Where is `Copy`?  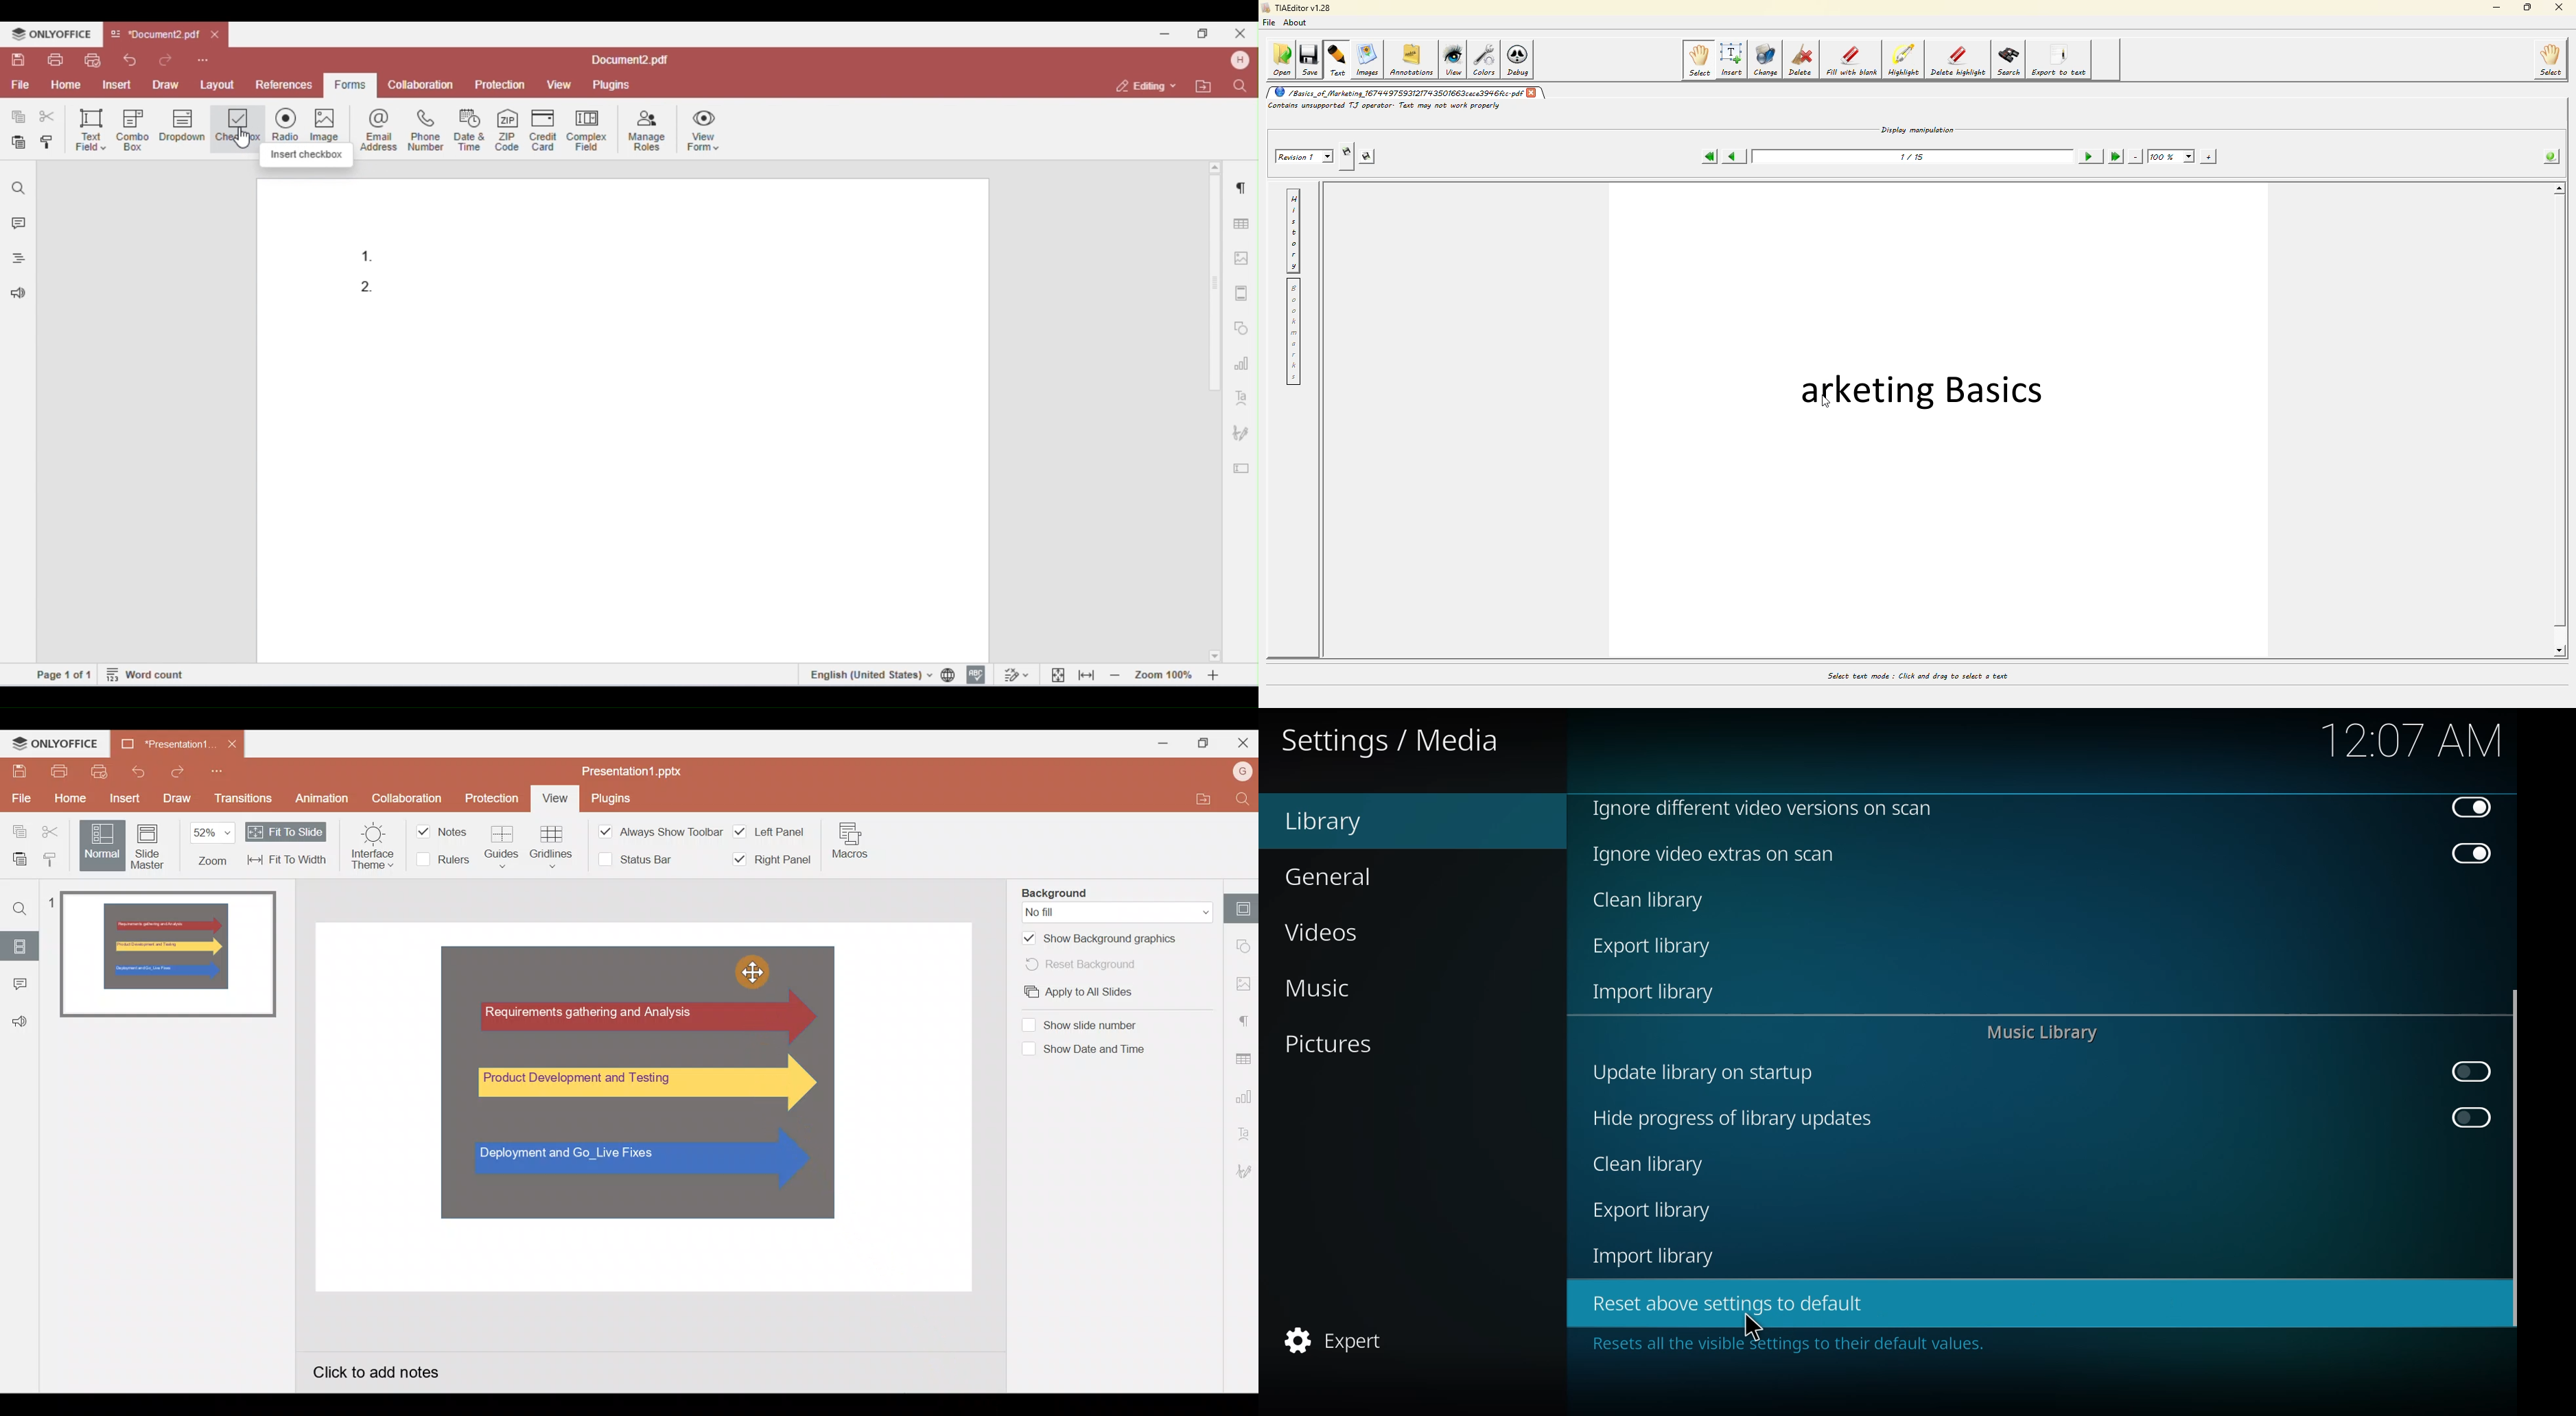
Copy is located at coordinates (15, 829).